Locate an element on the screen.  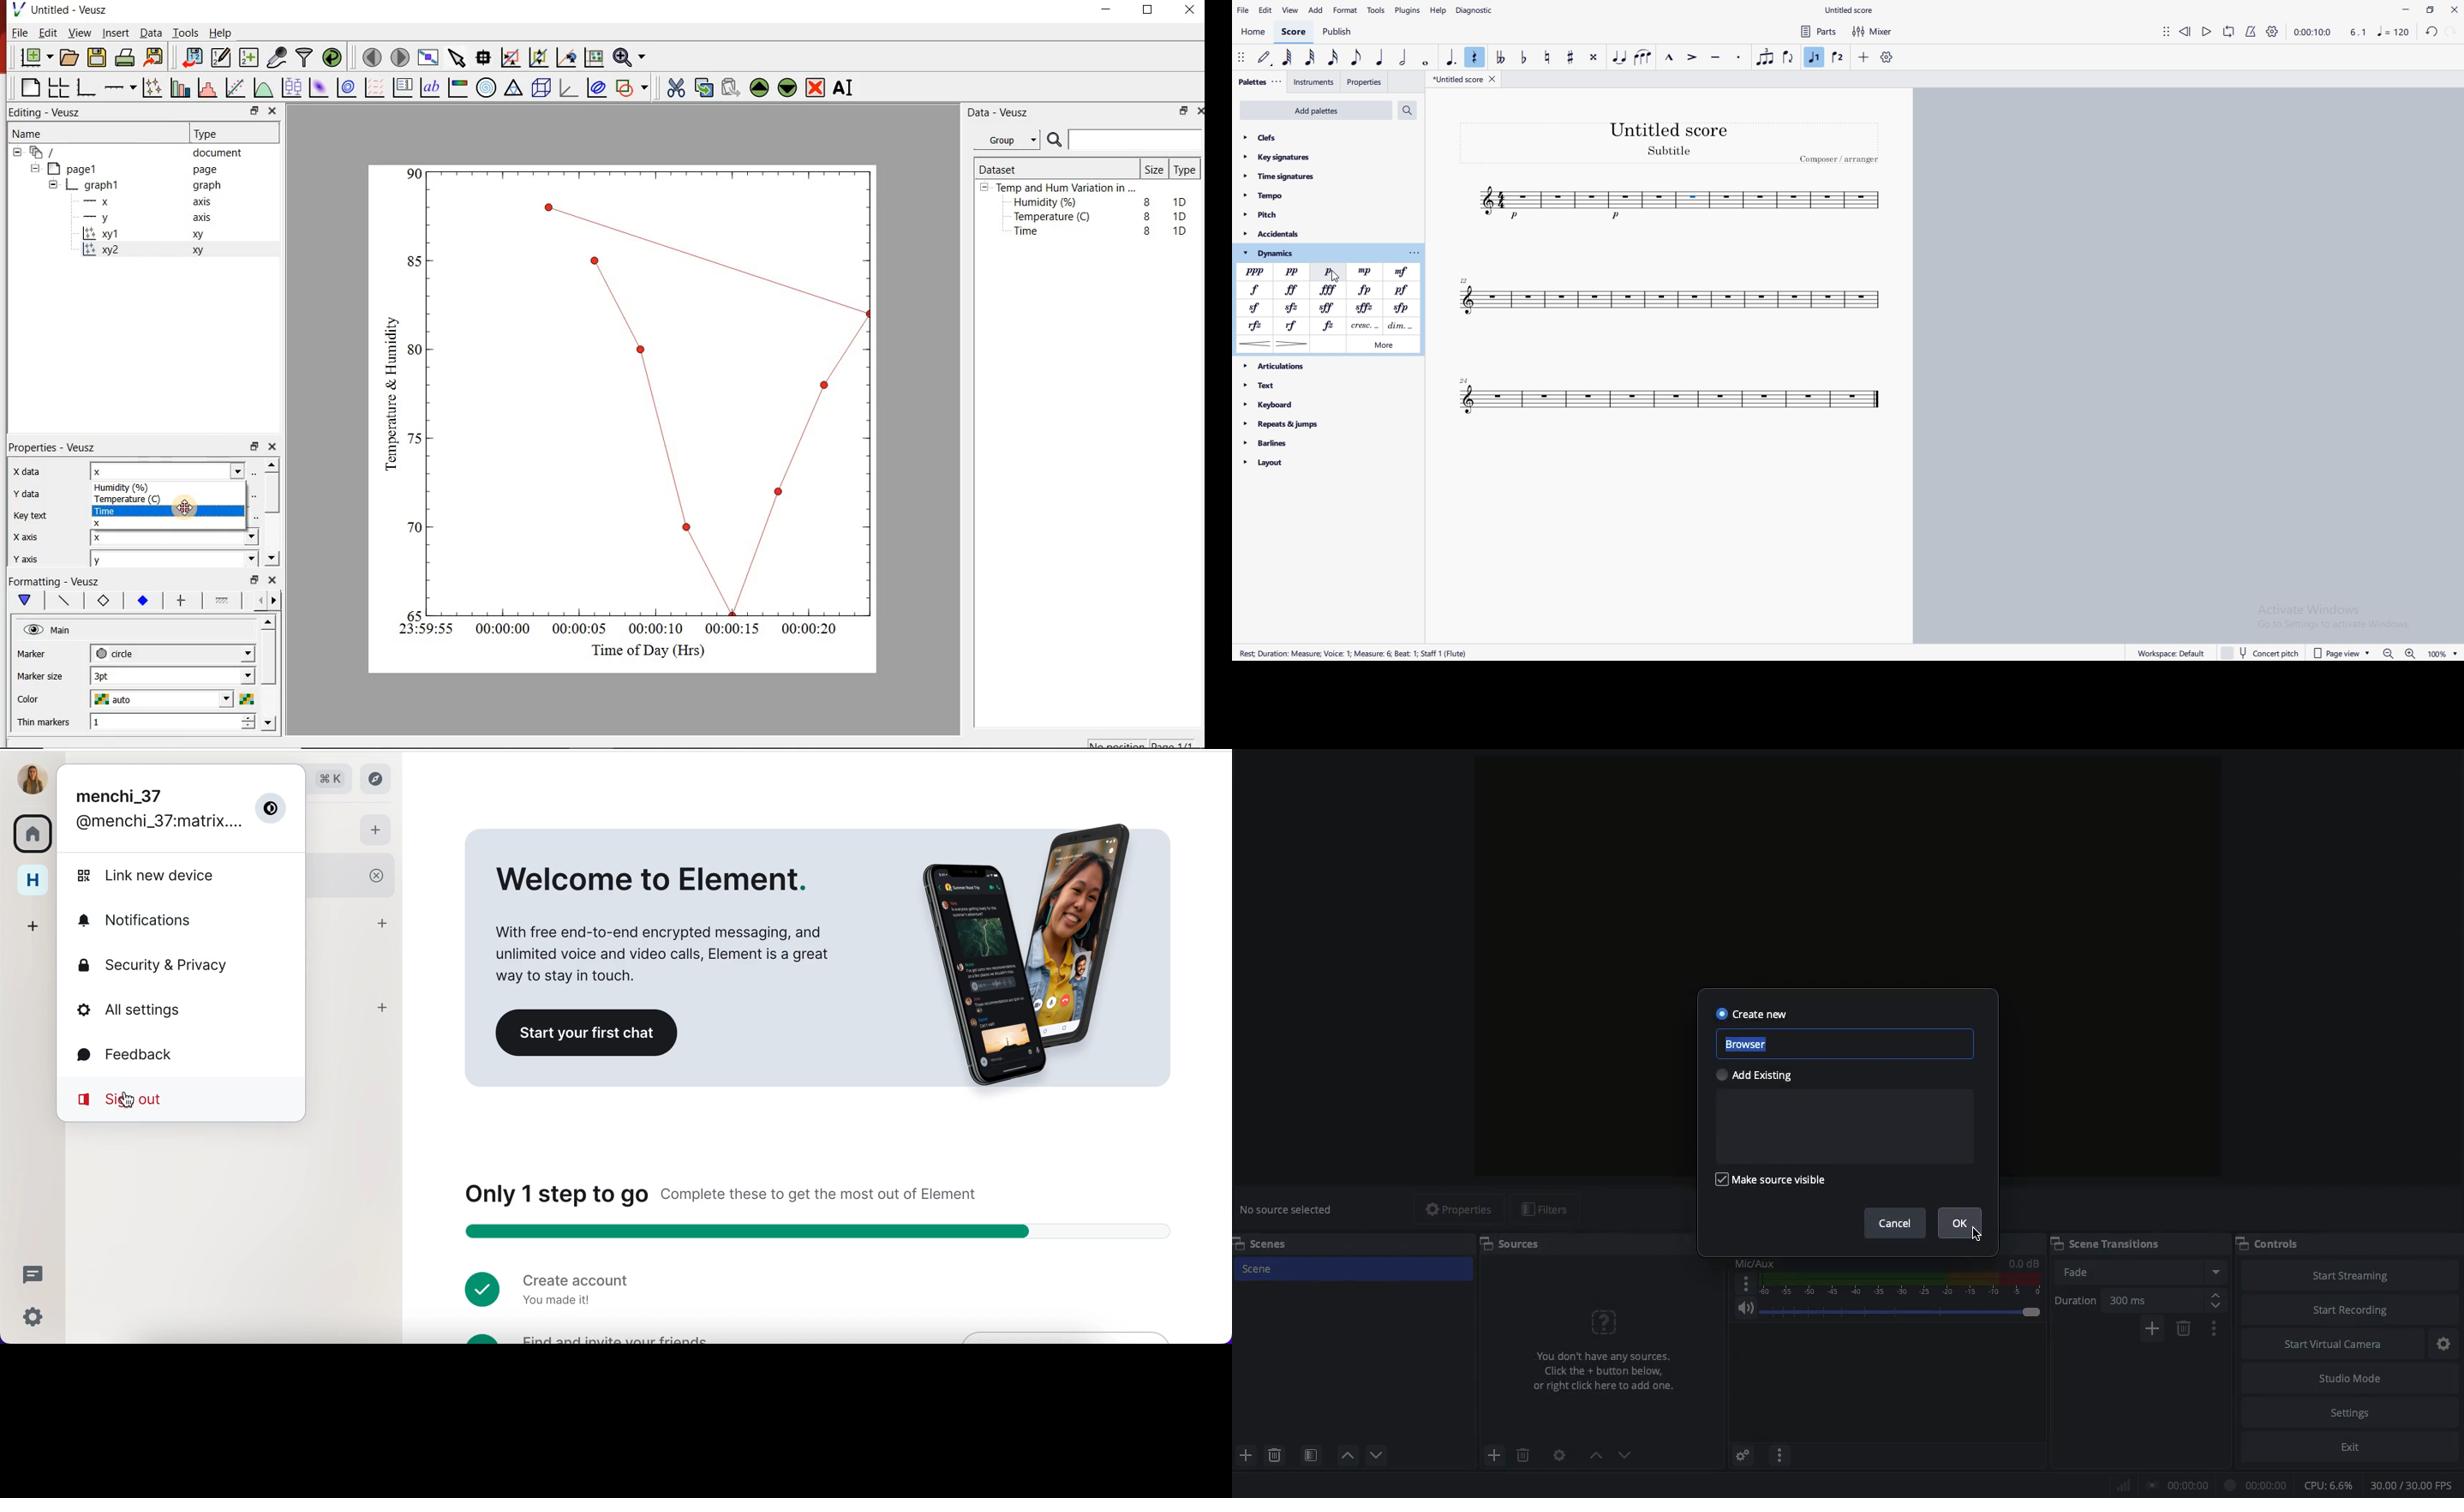
threads is located at coordinates (34, 1275).